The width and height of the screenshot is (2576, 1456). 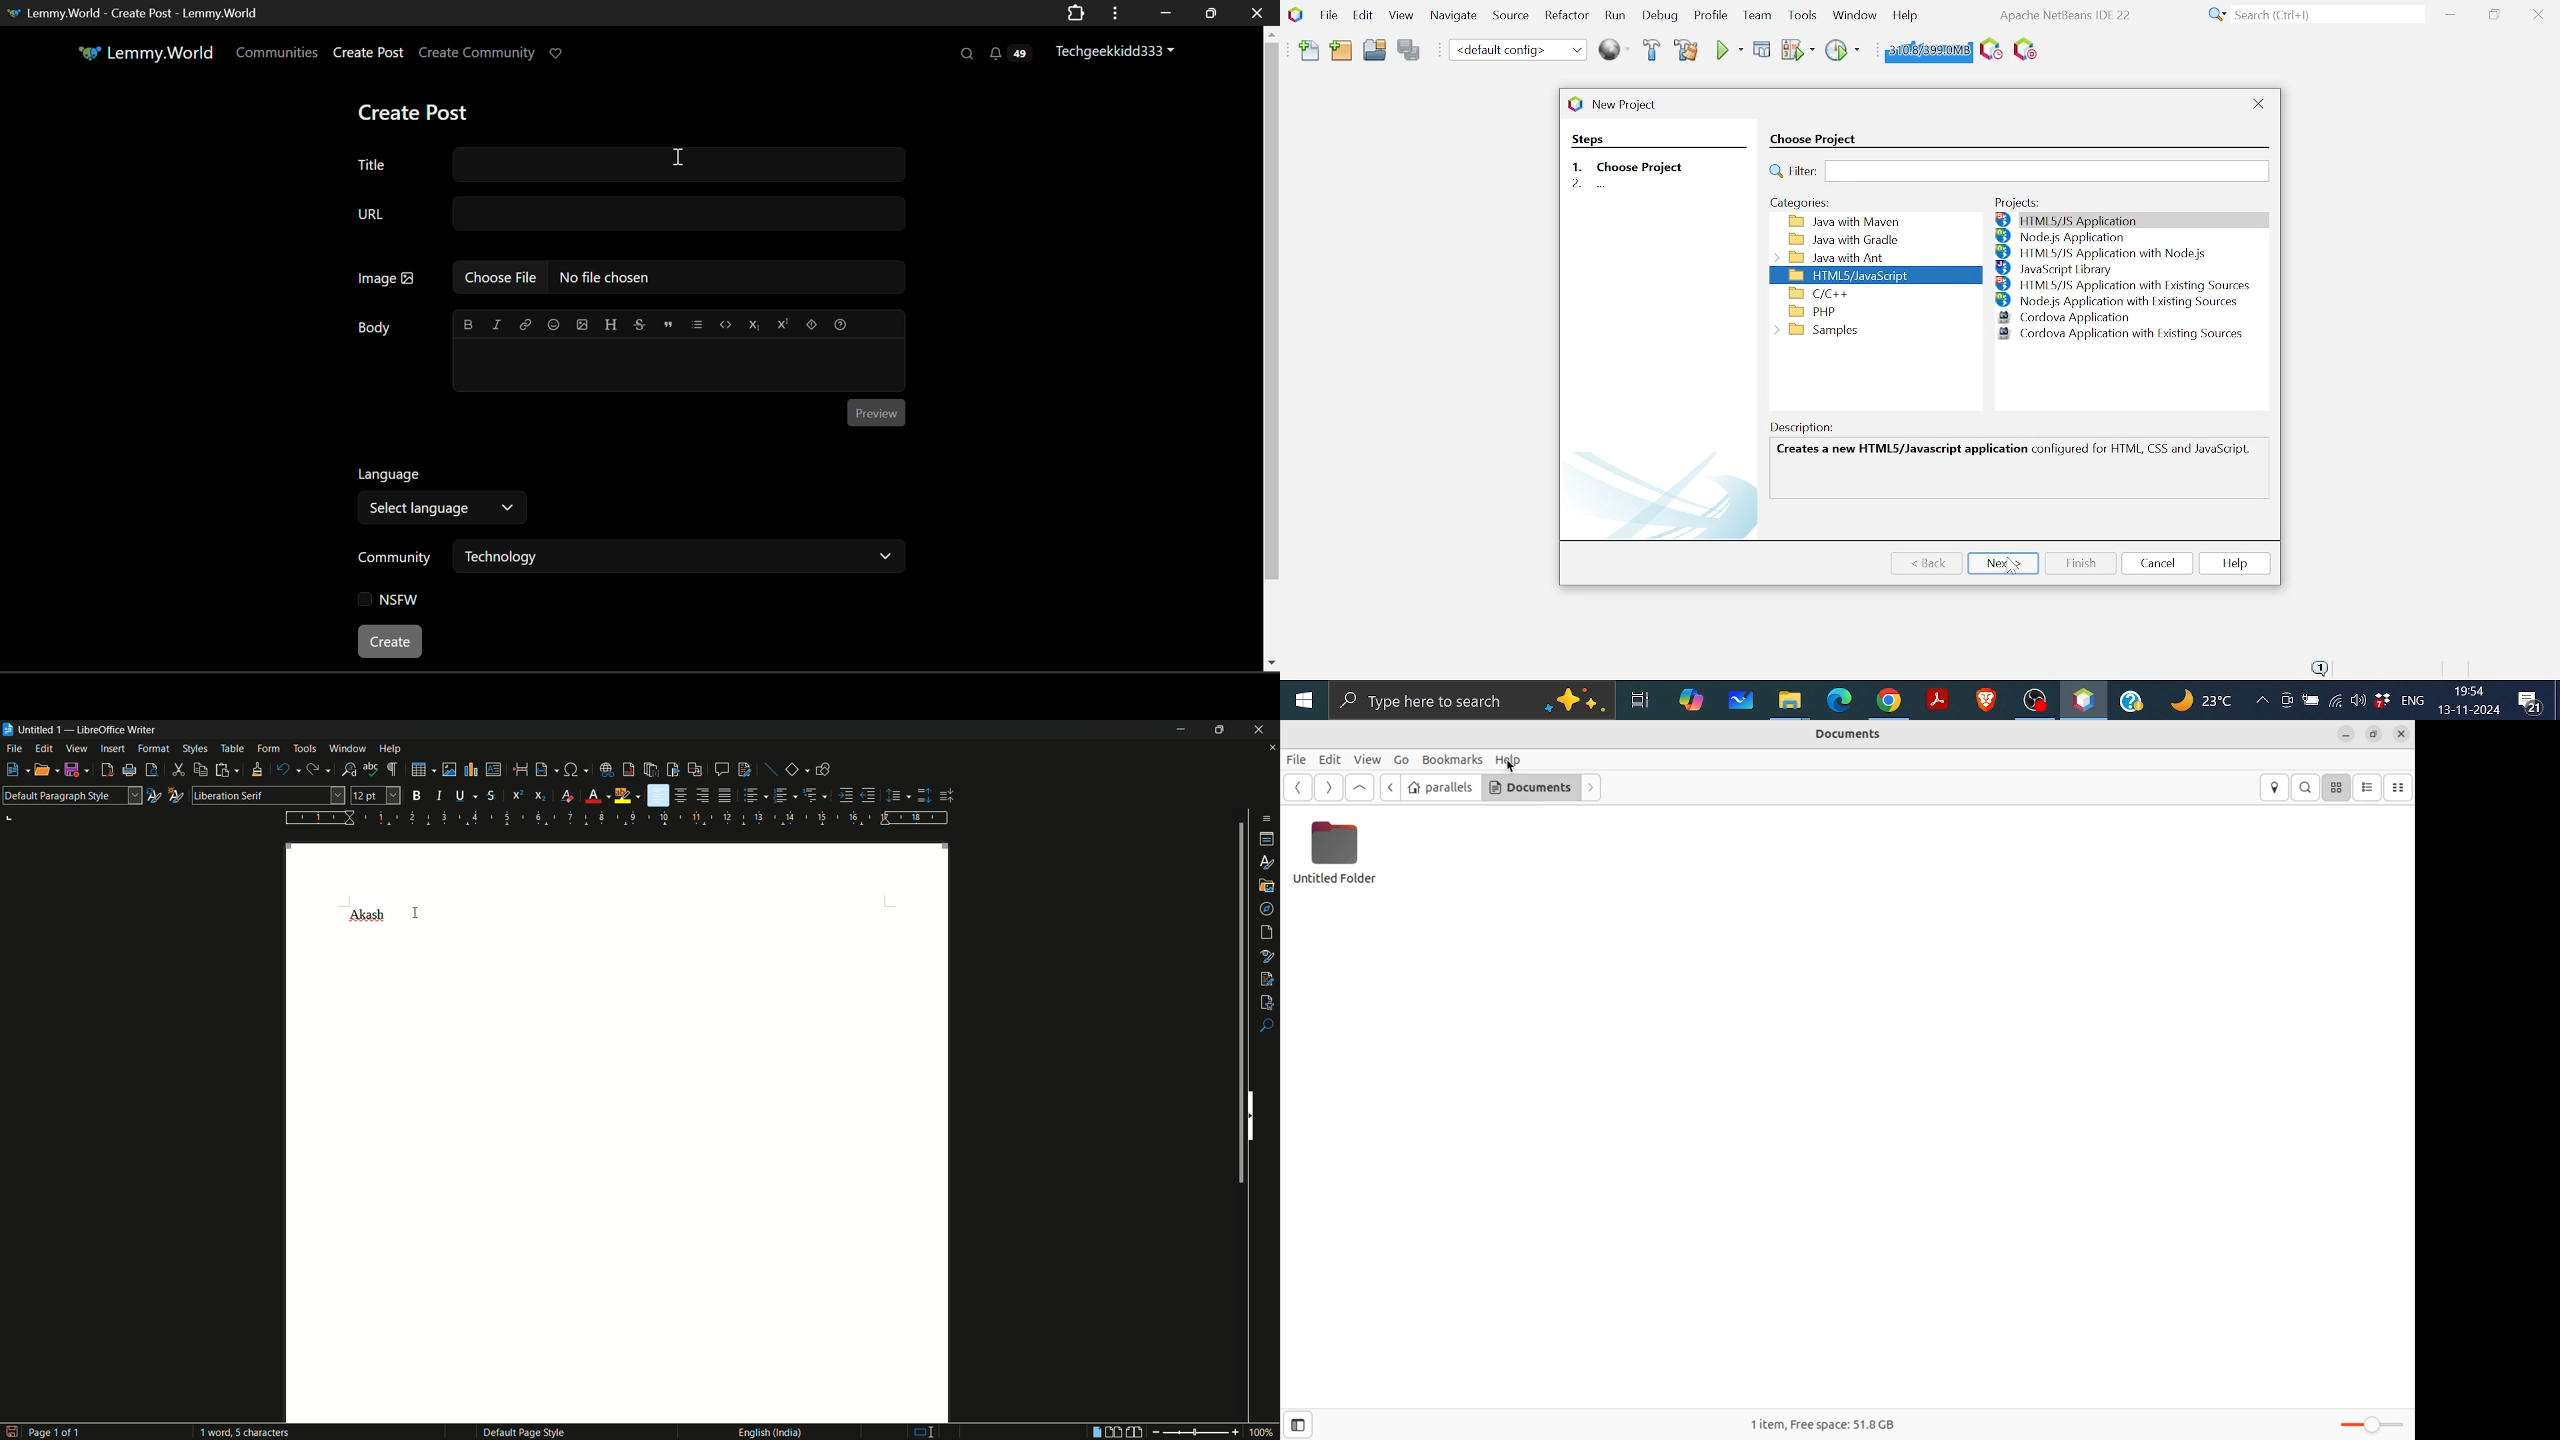 What do you see at coordinates (618, 818) in the screenshot?
I see `width measure scale` at bounding box center [618, 818].